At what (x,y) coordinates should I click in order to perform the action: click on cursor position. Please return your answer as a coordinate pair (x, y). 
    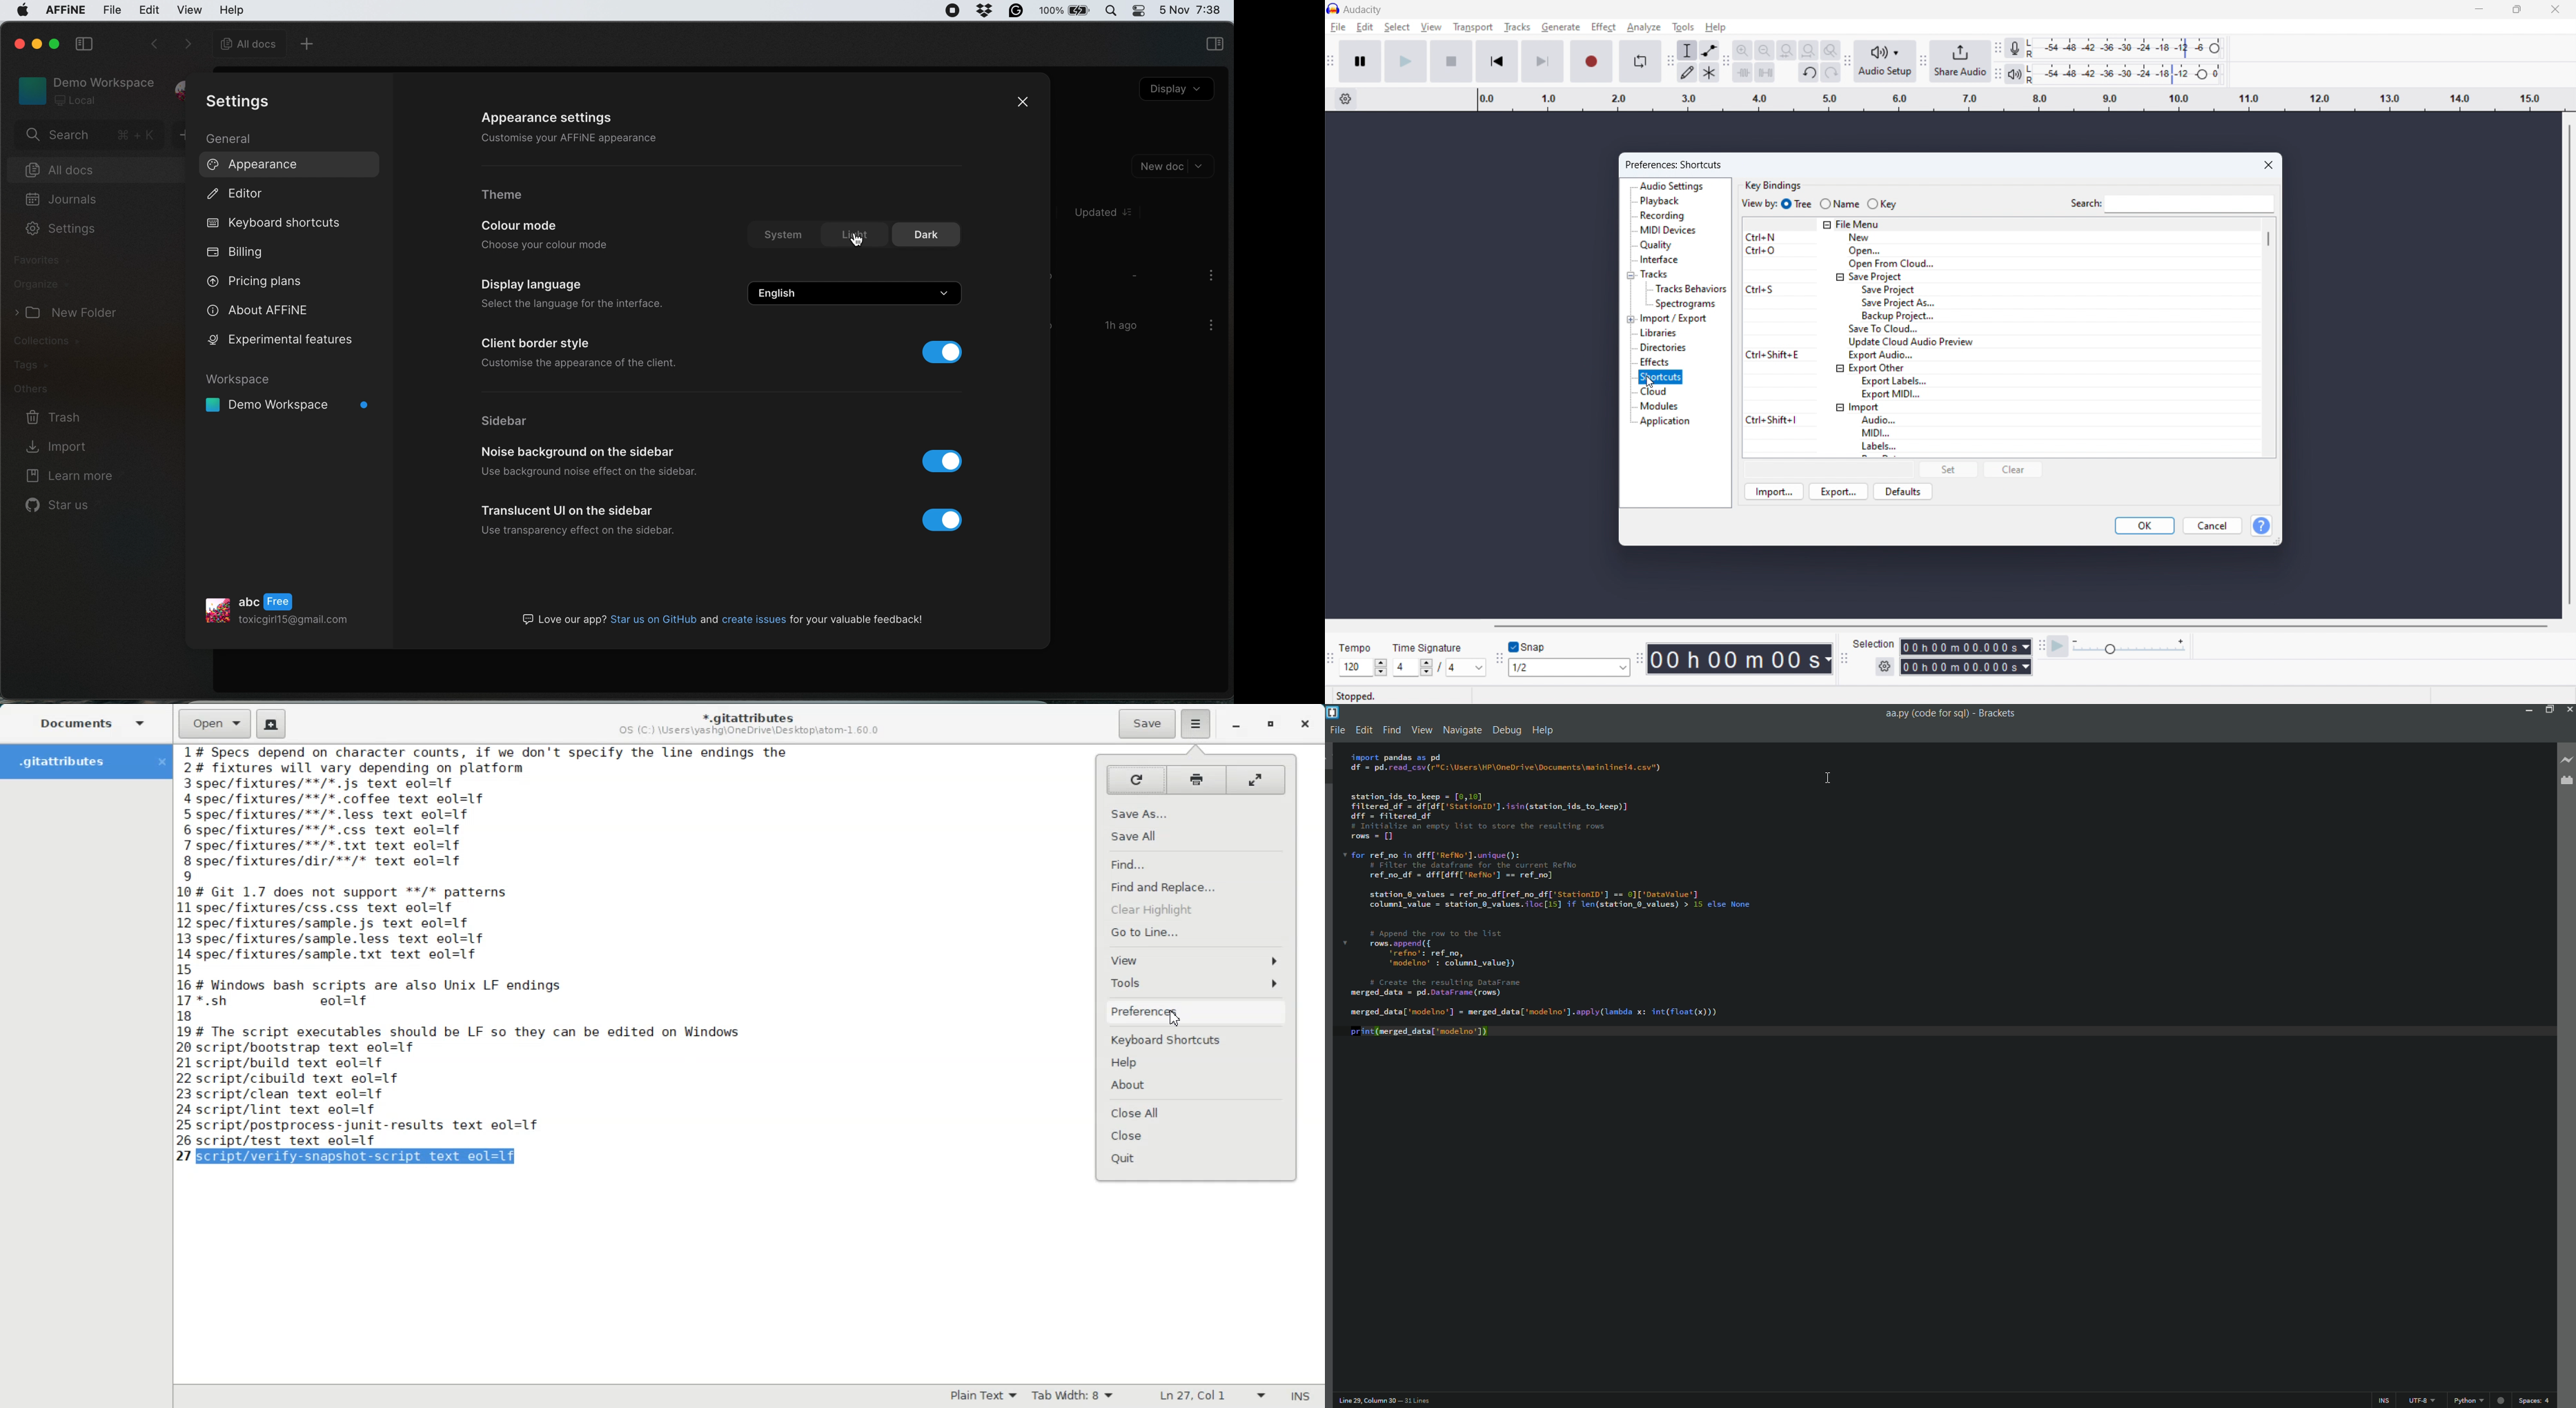
    Looking at the image, I should click on (1357, 1400).